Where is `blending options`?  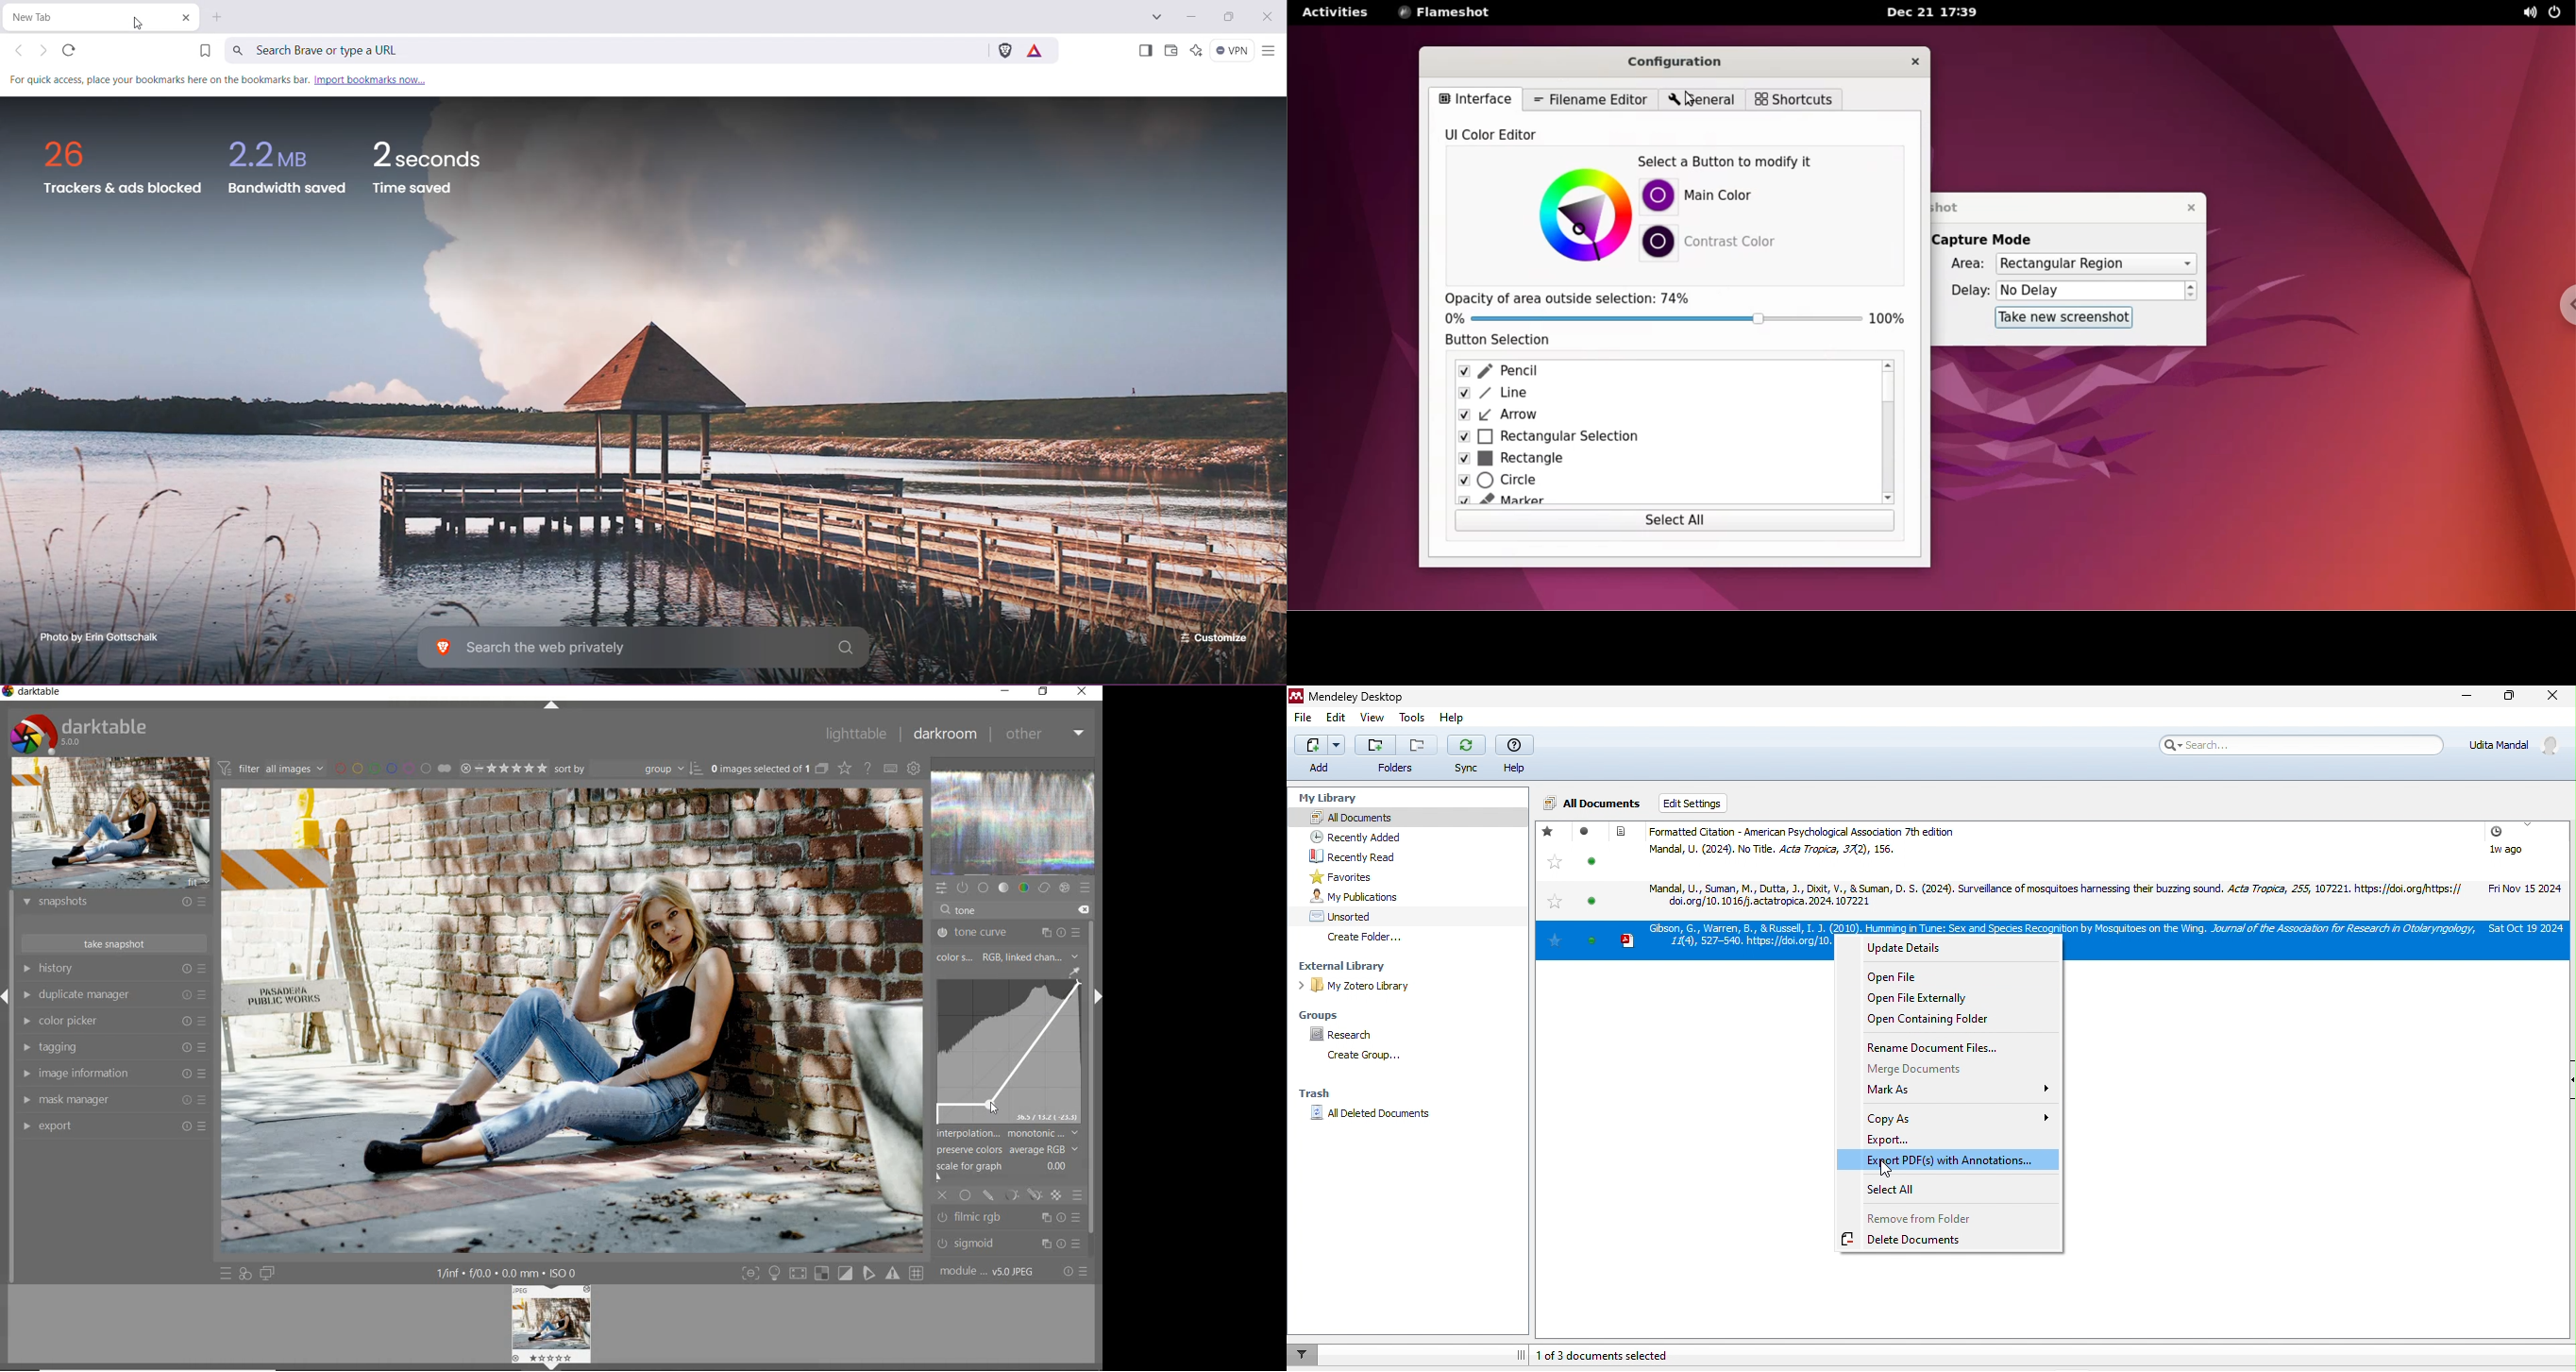
blending options is located at coordinates (1078, 1197).